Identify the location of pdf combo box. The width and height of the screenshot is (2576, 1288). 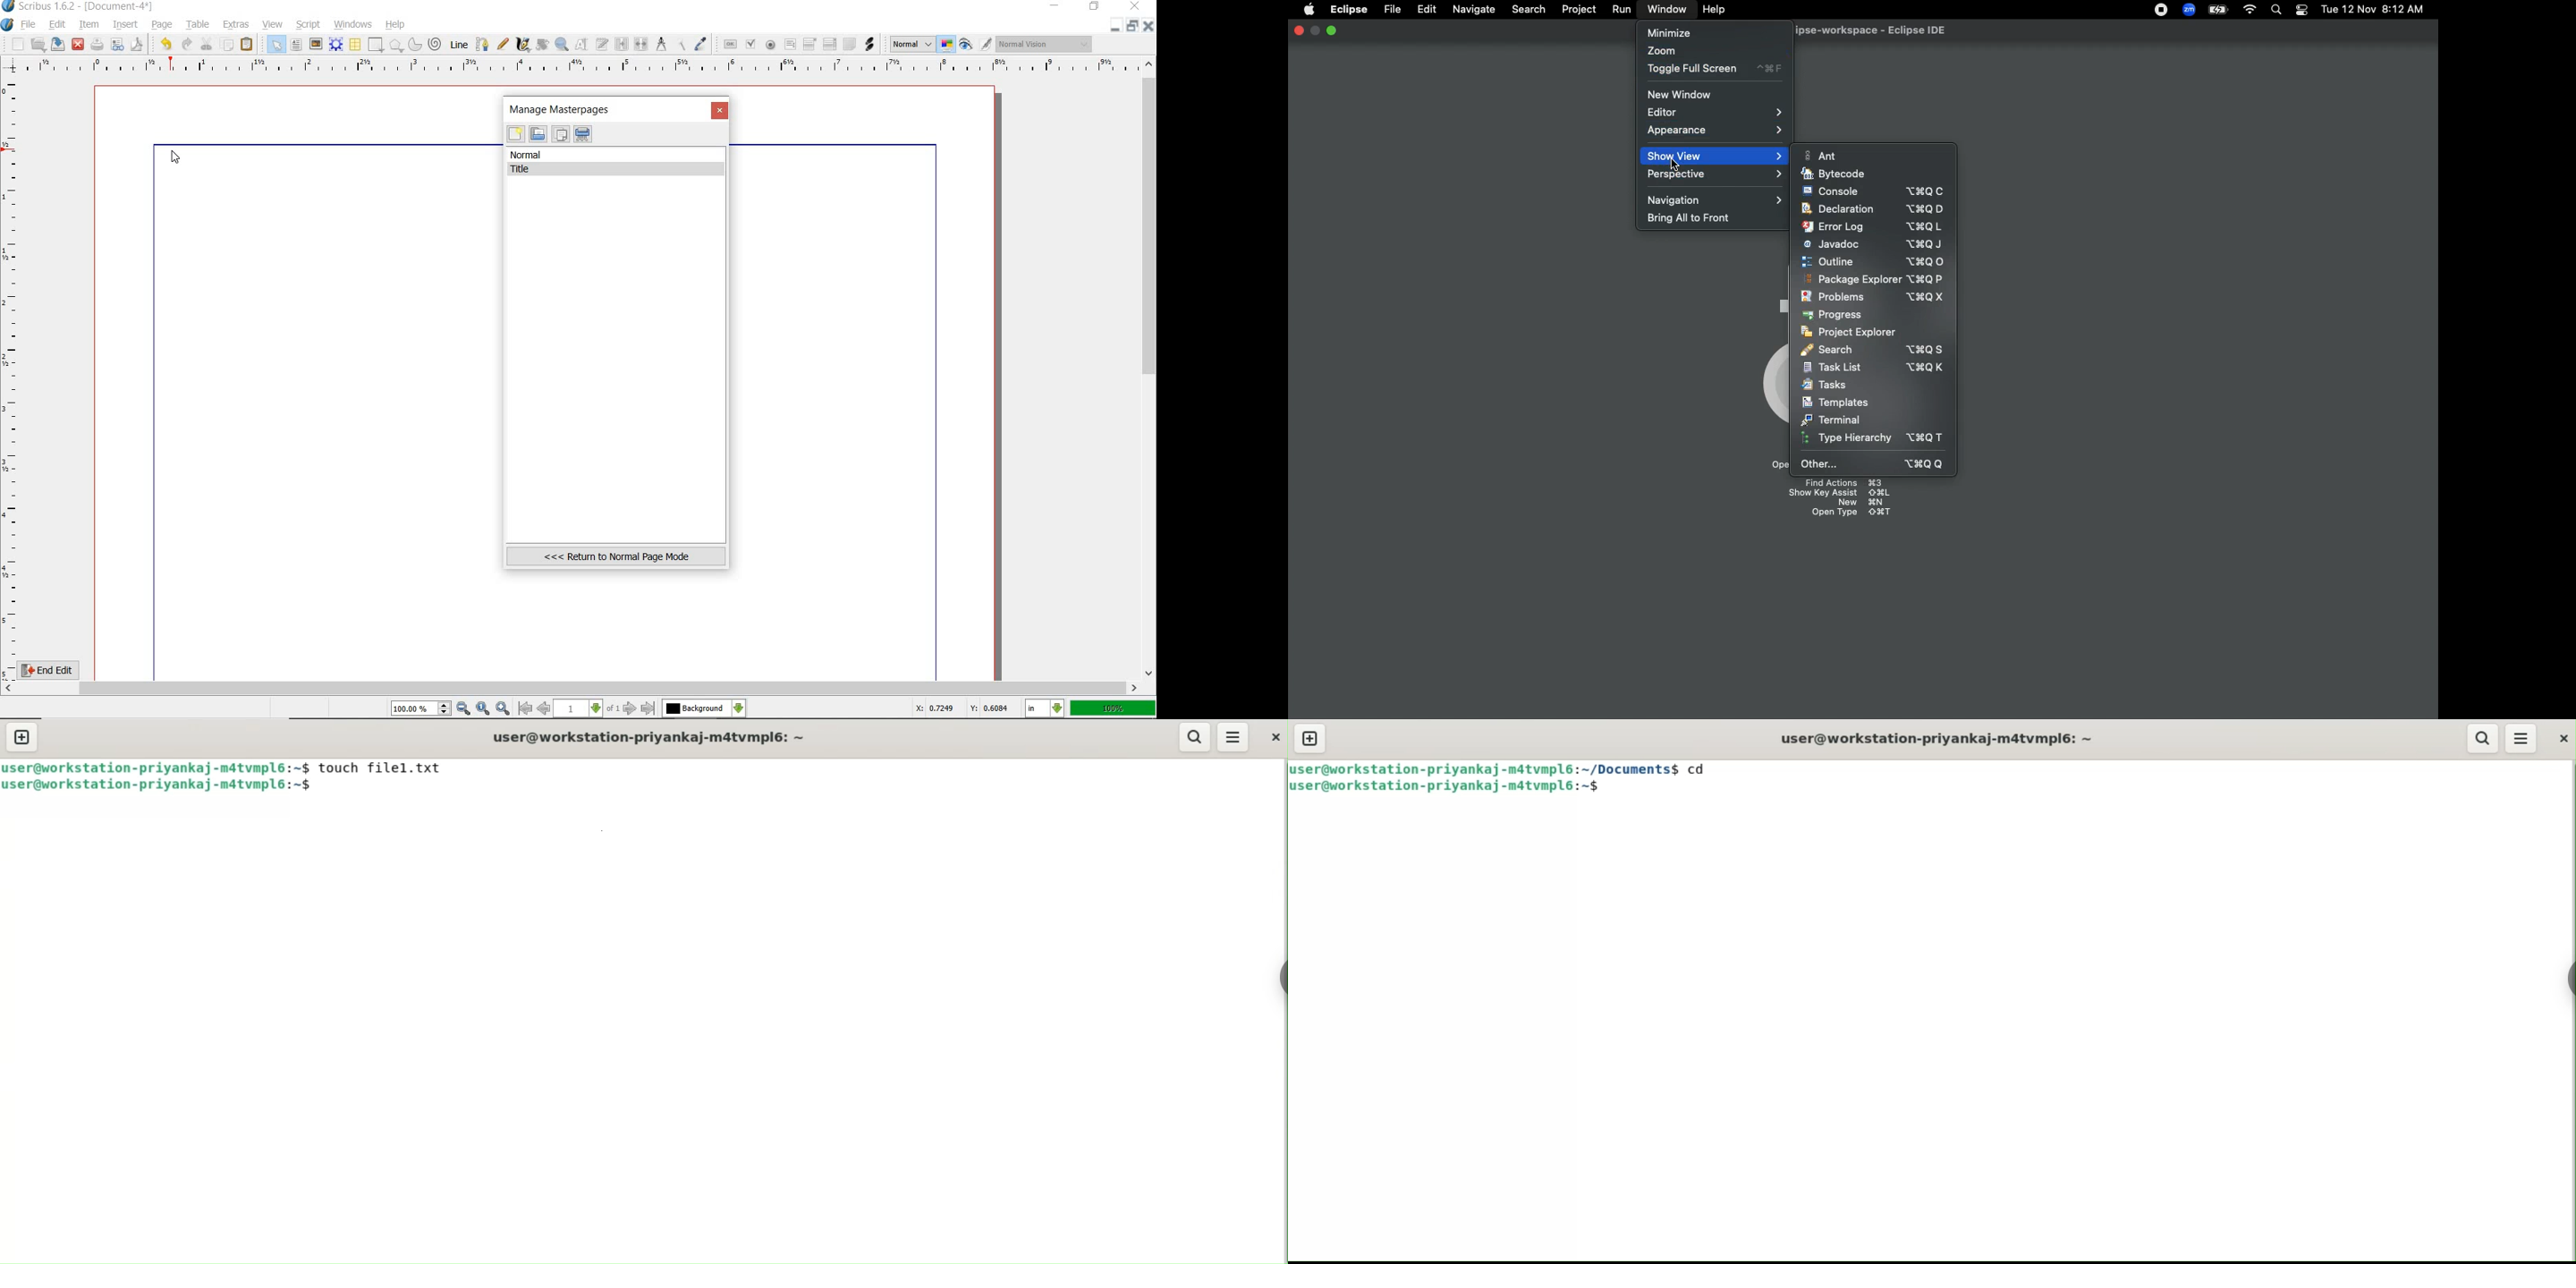
(811, 43).